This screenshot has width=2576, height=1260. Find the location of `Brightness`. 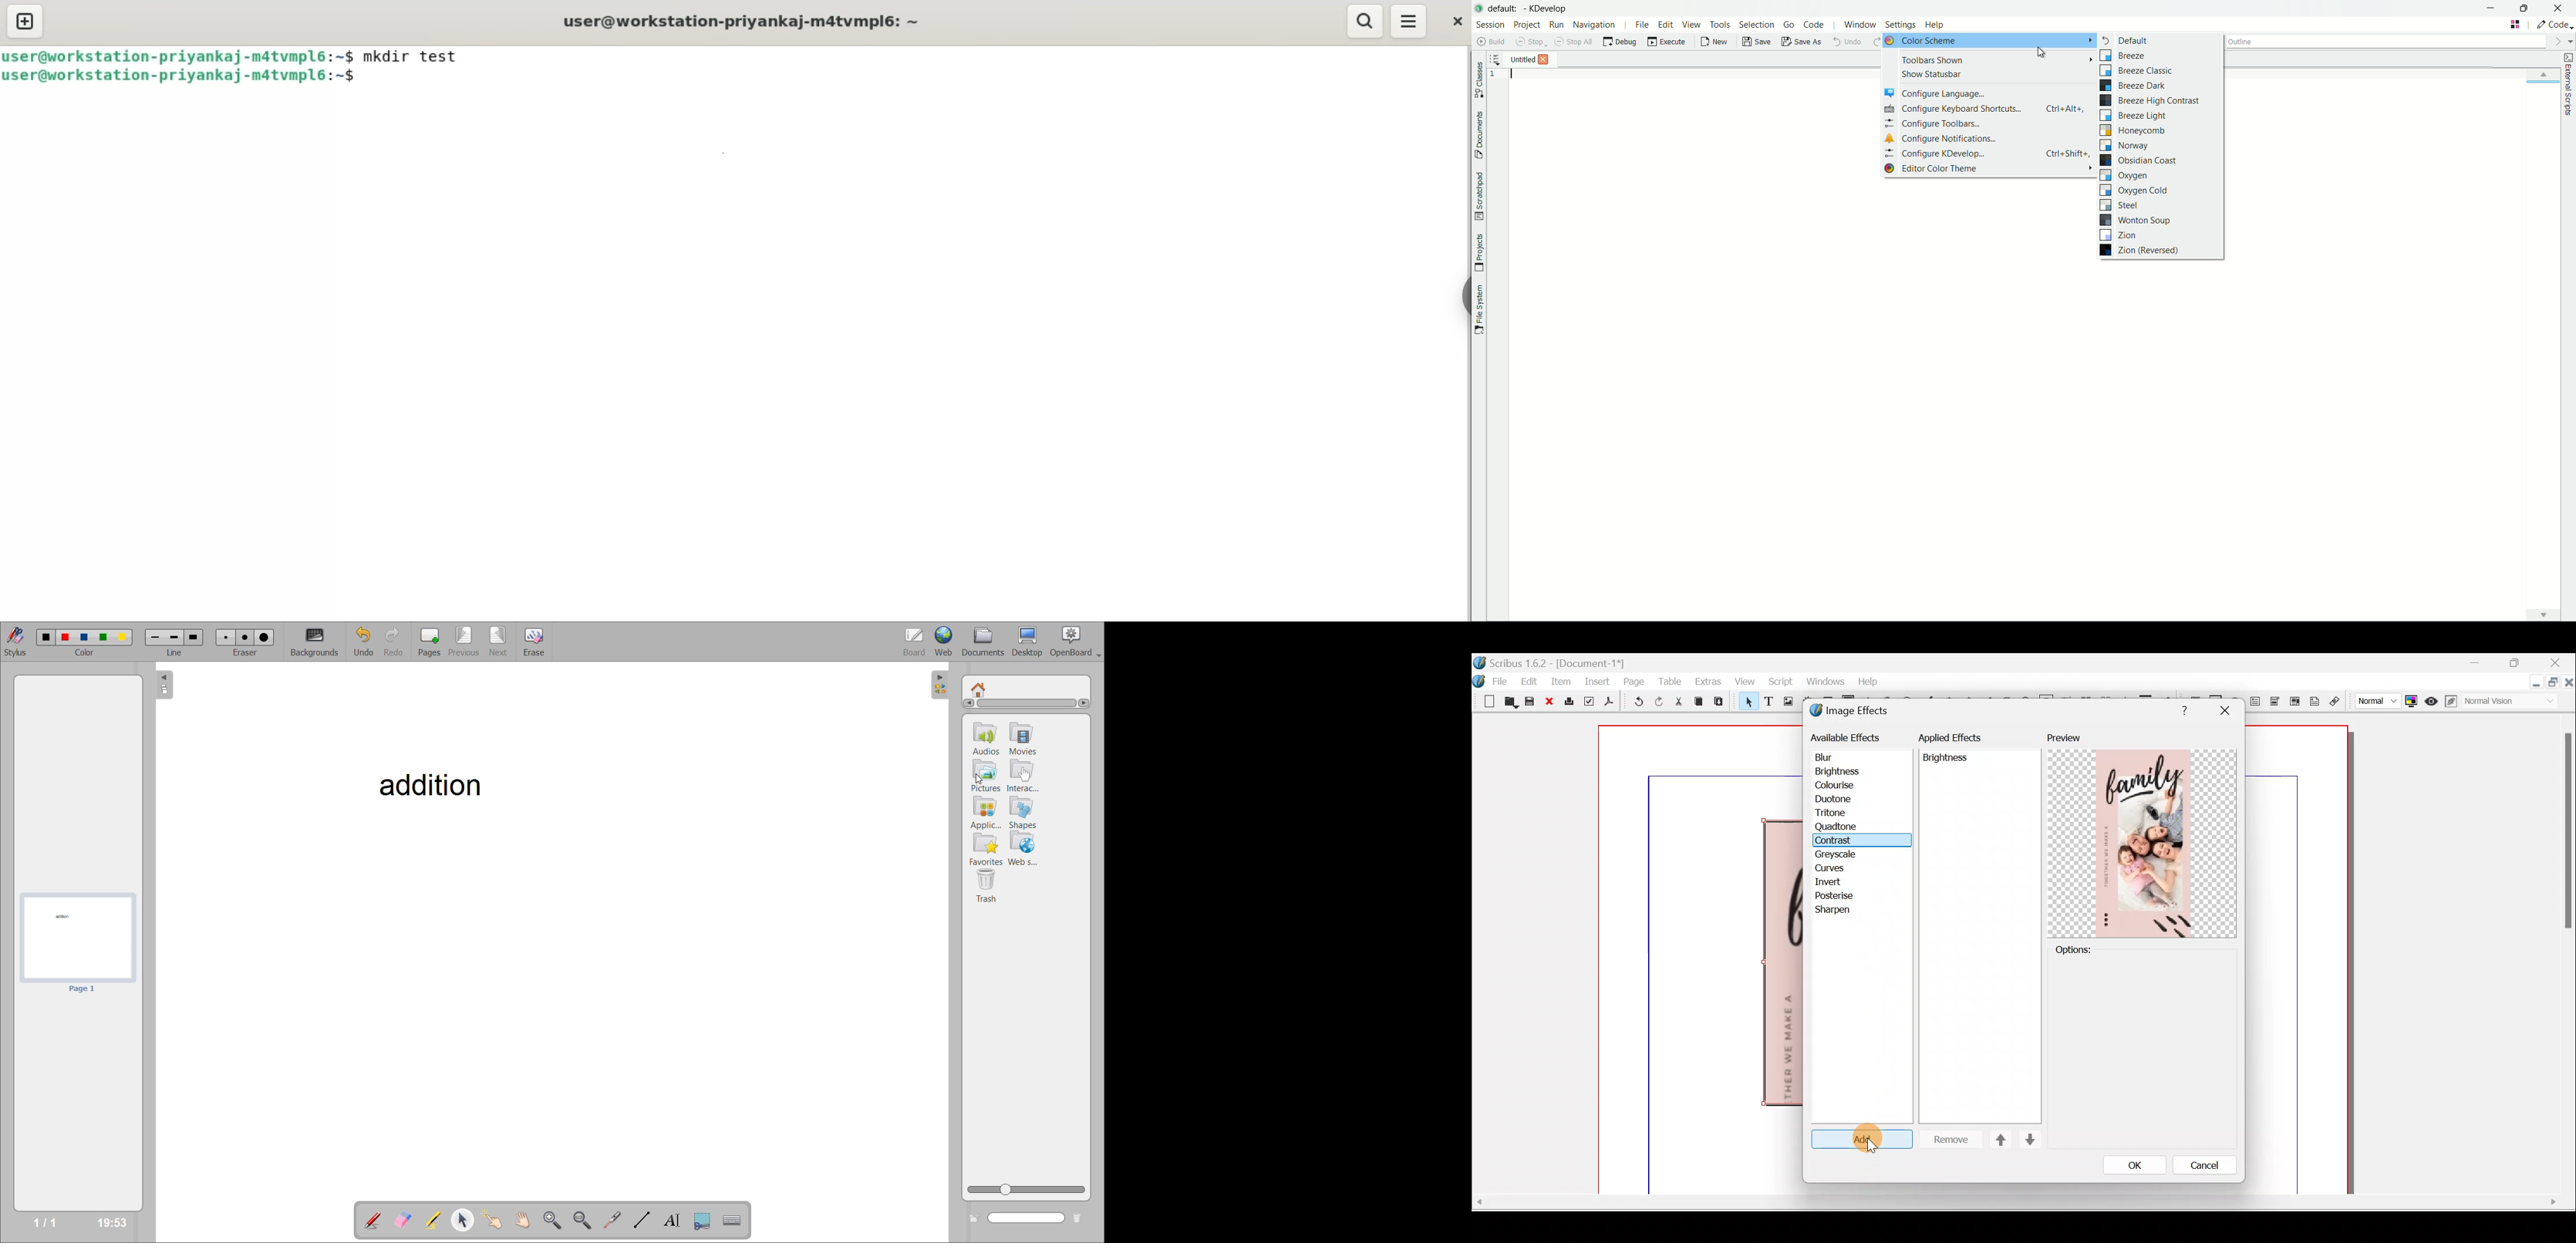

Brightness is located at coordinates (1853, 772).